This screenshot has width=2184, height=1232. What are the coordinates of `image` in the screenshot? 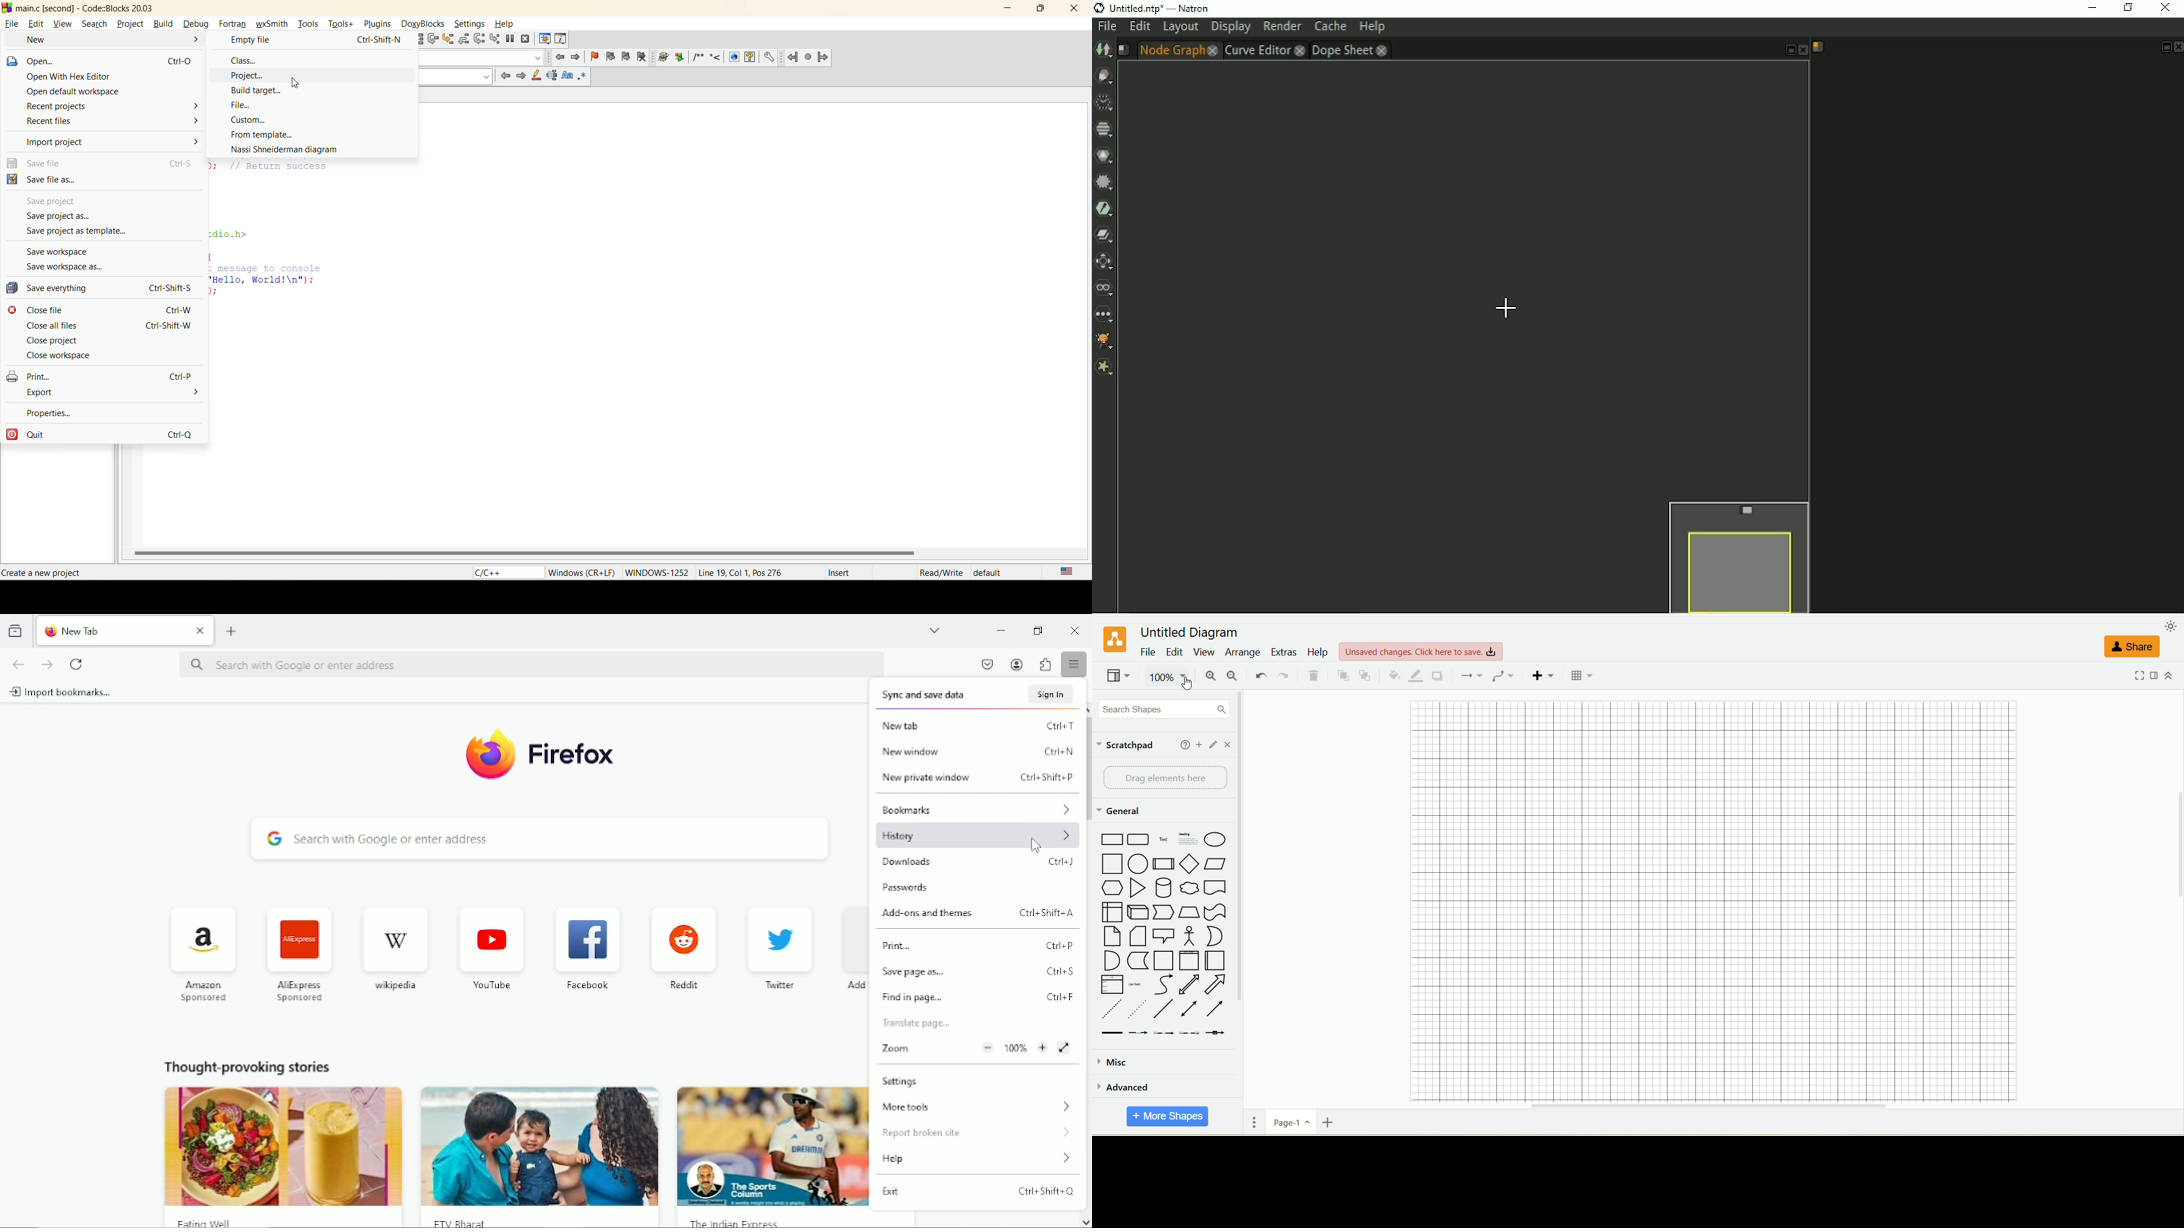 It's located at (541, 1146).